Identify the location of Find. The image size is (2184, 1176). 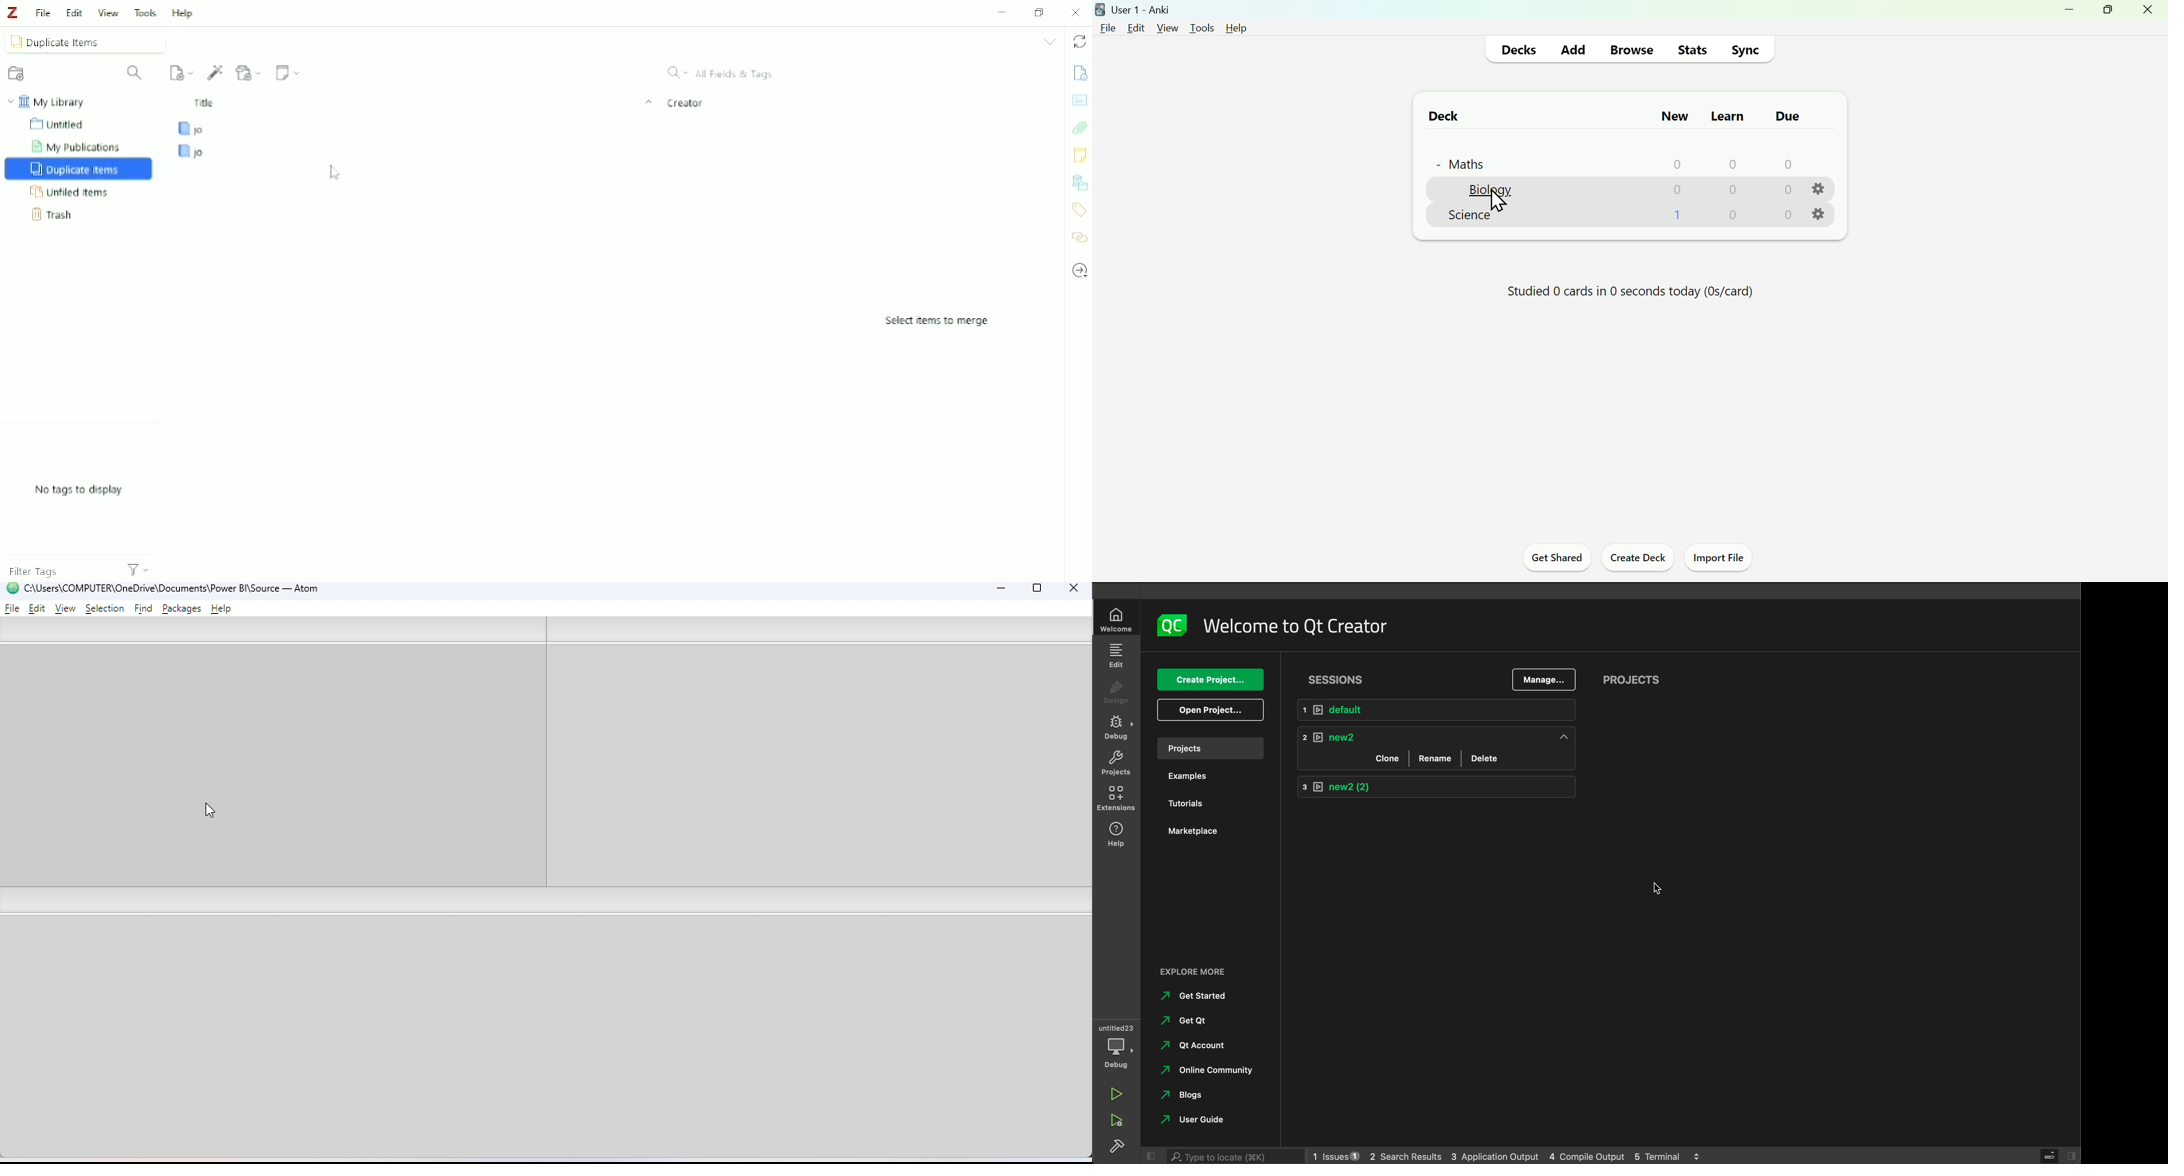
(145, 609).